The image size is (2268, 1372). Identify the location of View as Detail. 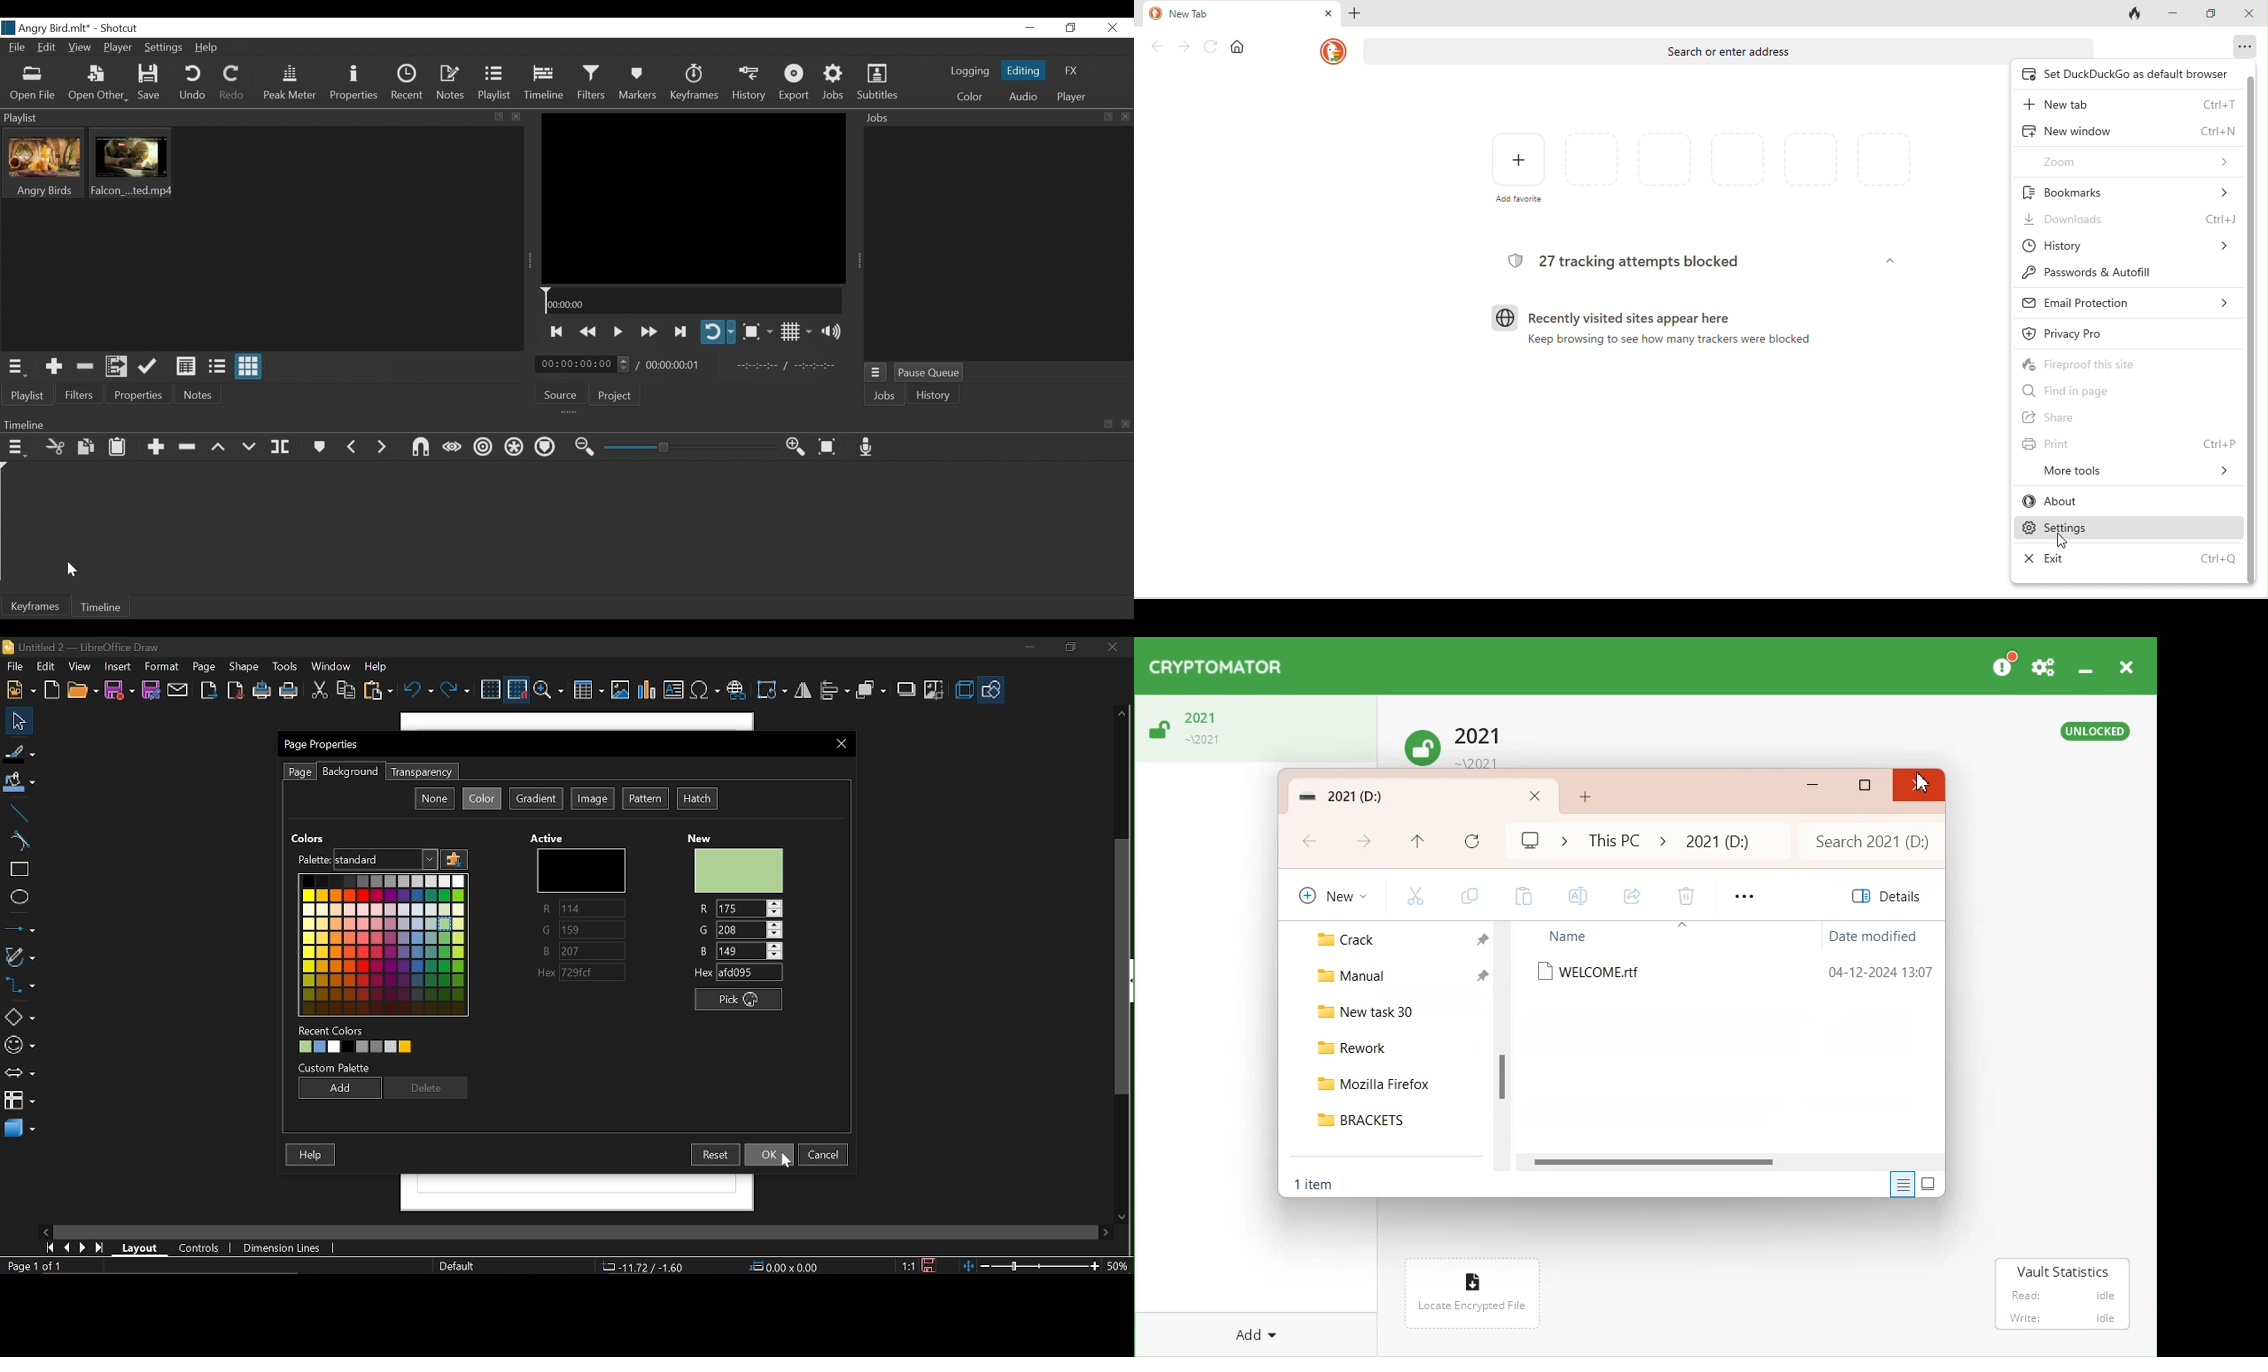
(185, 368).